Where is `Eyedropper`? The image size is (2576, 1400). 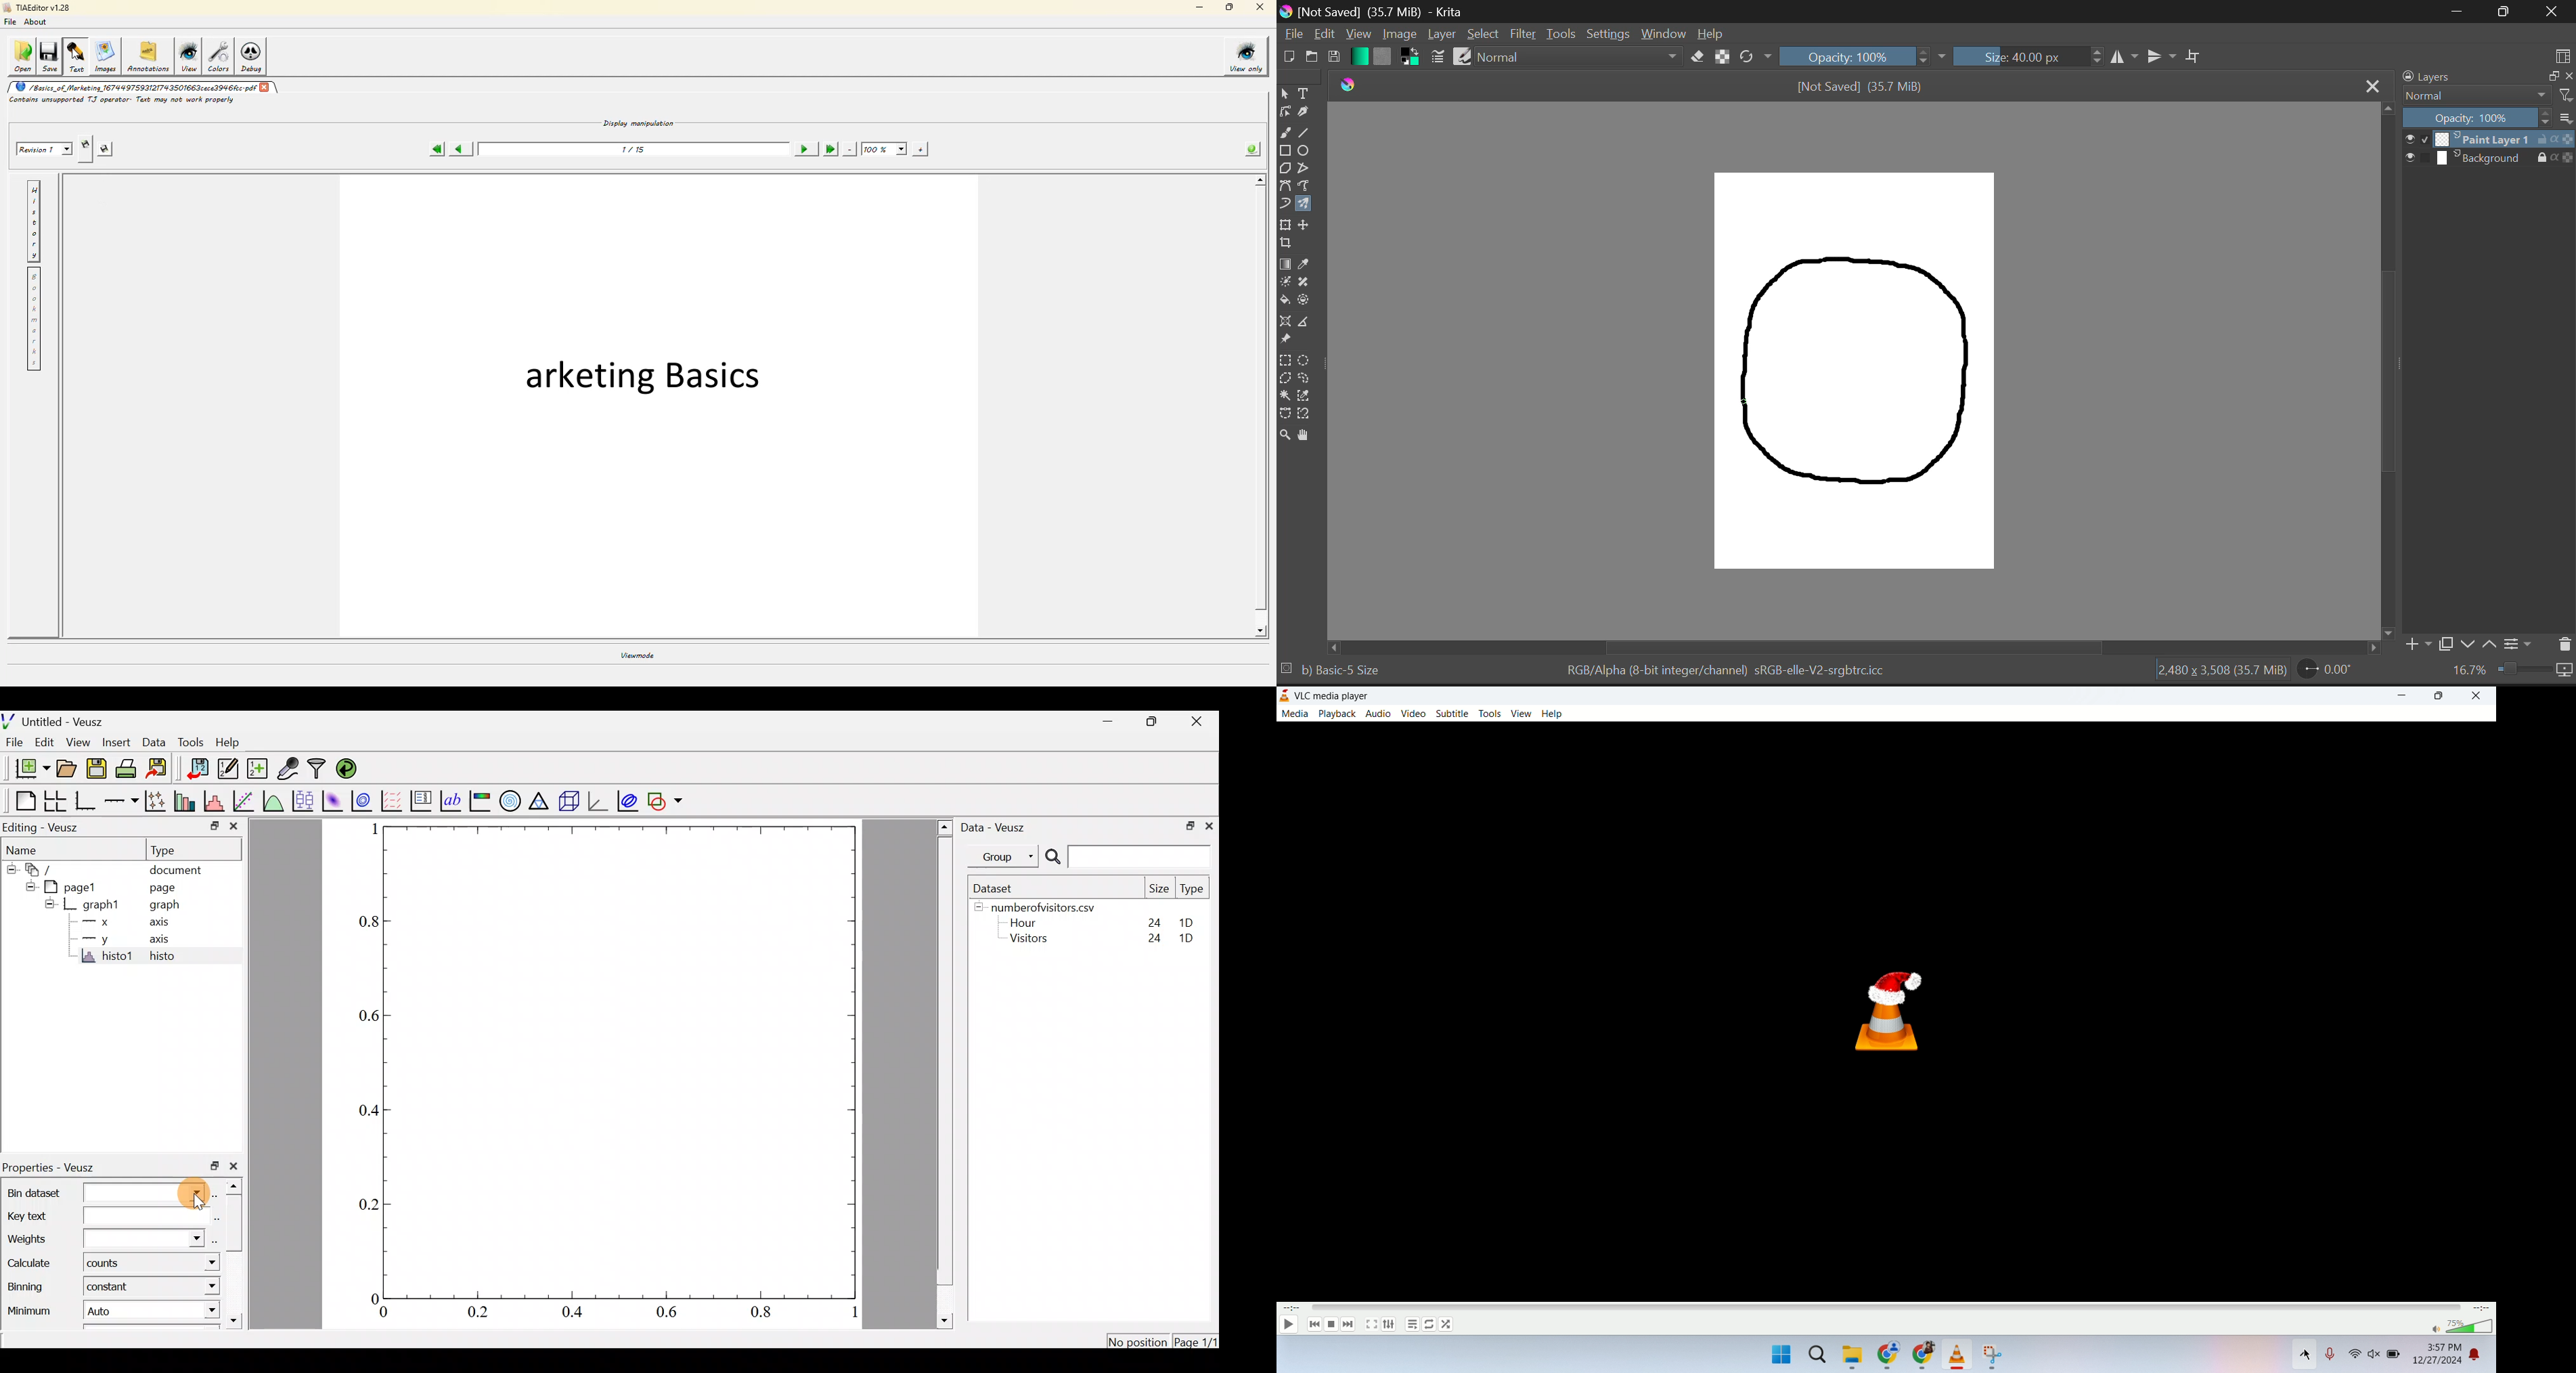 Eyedropper is located at coordinates (1310, 261).